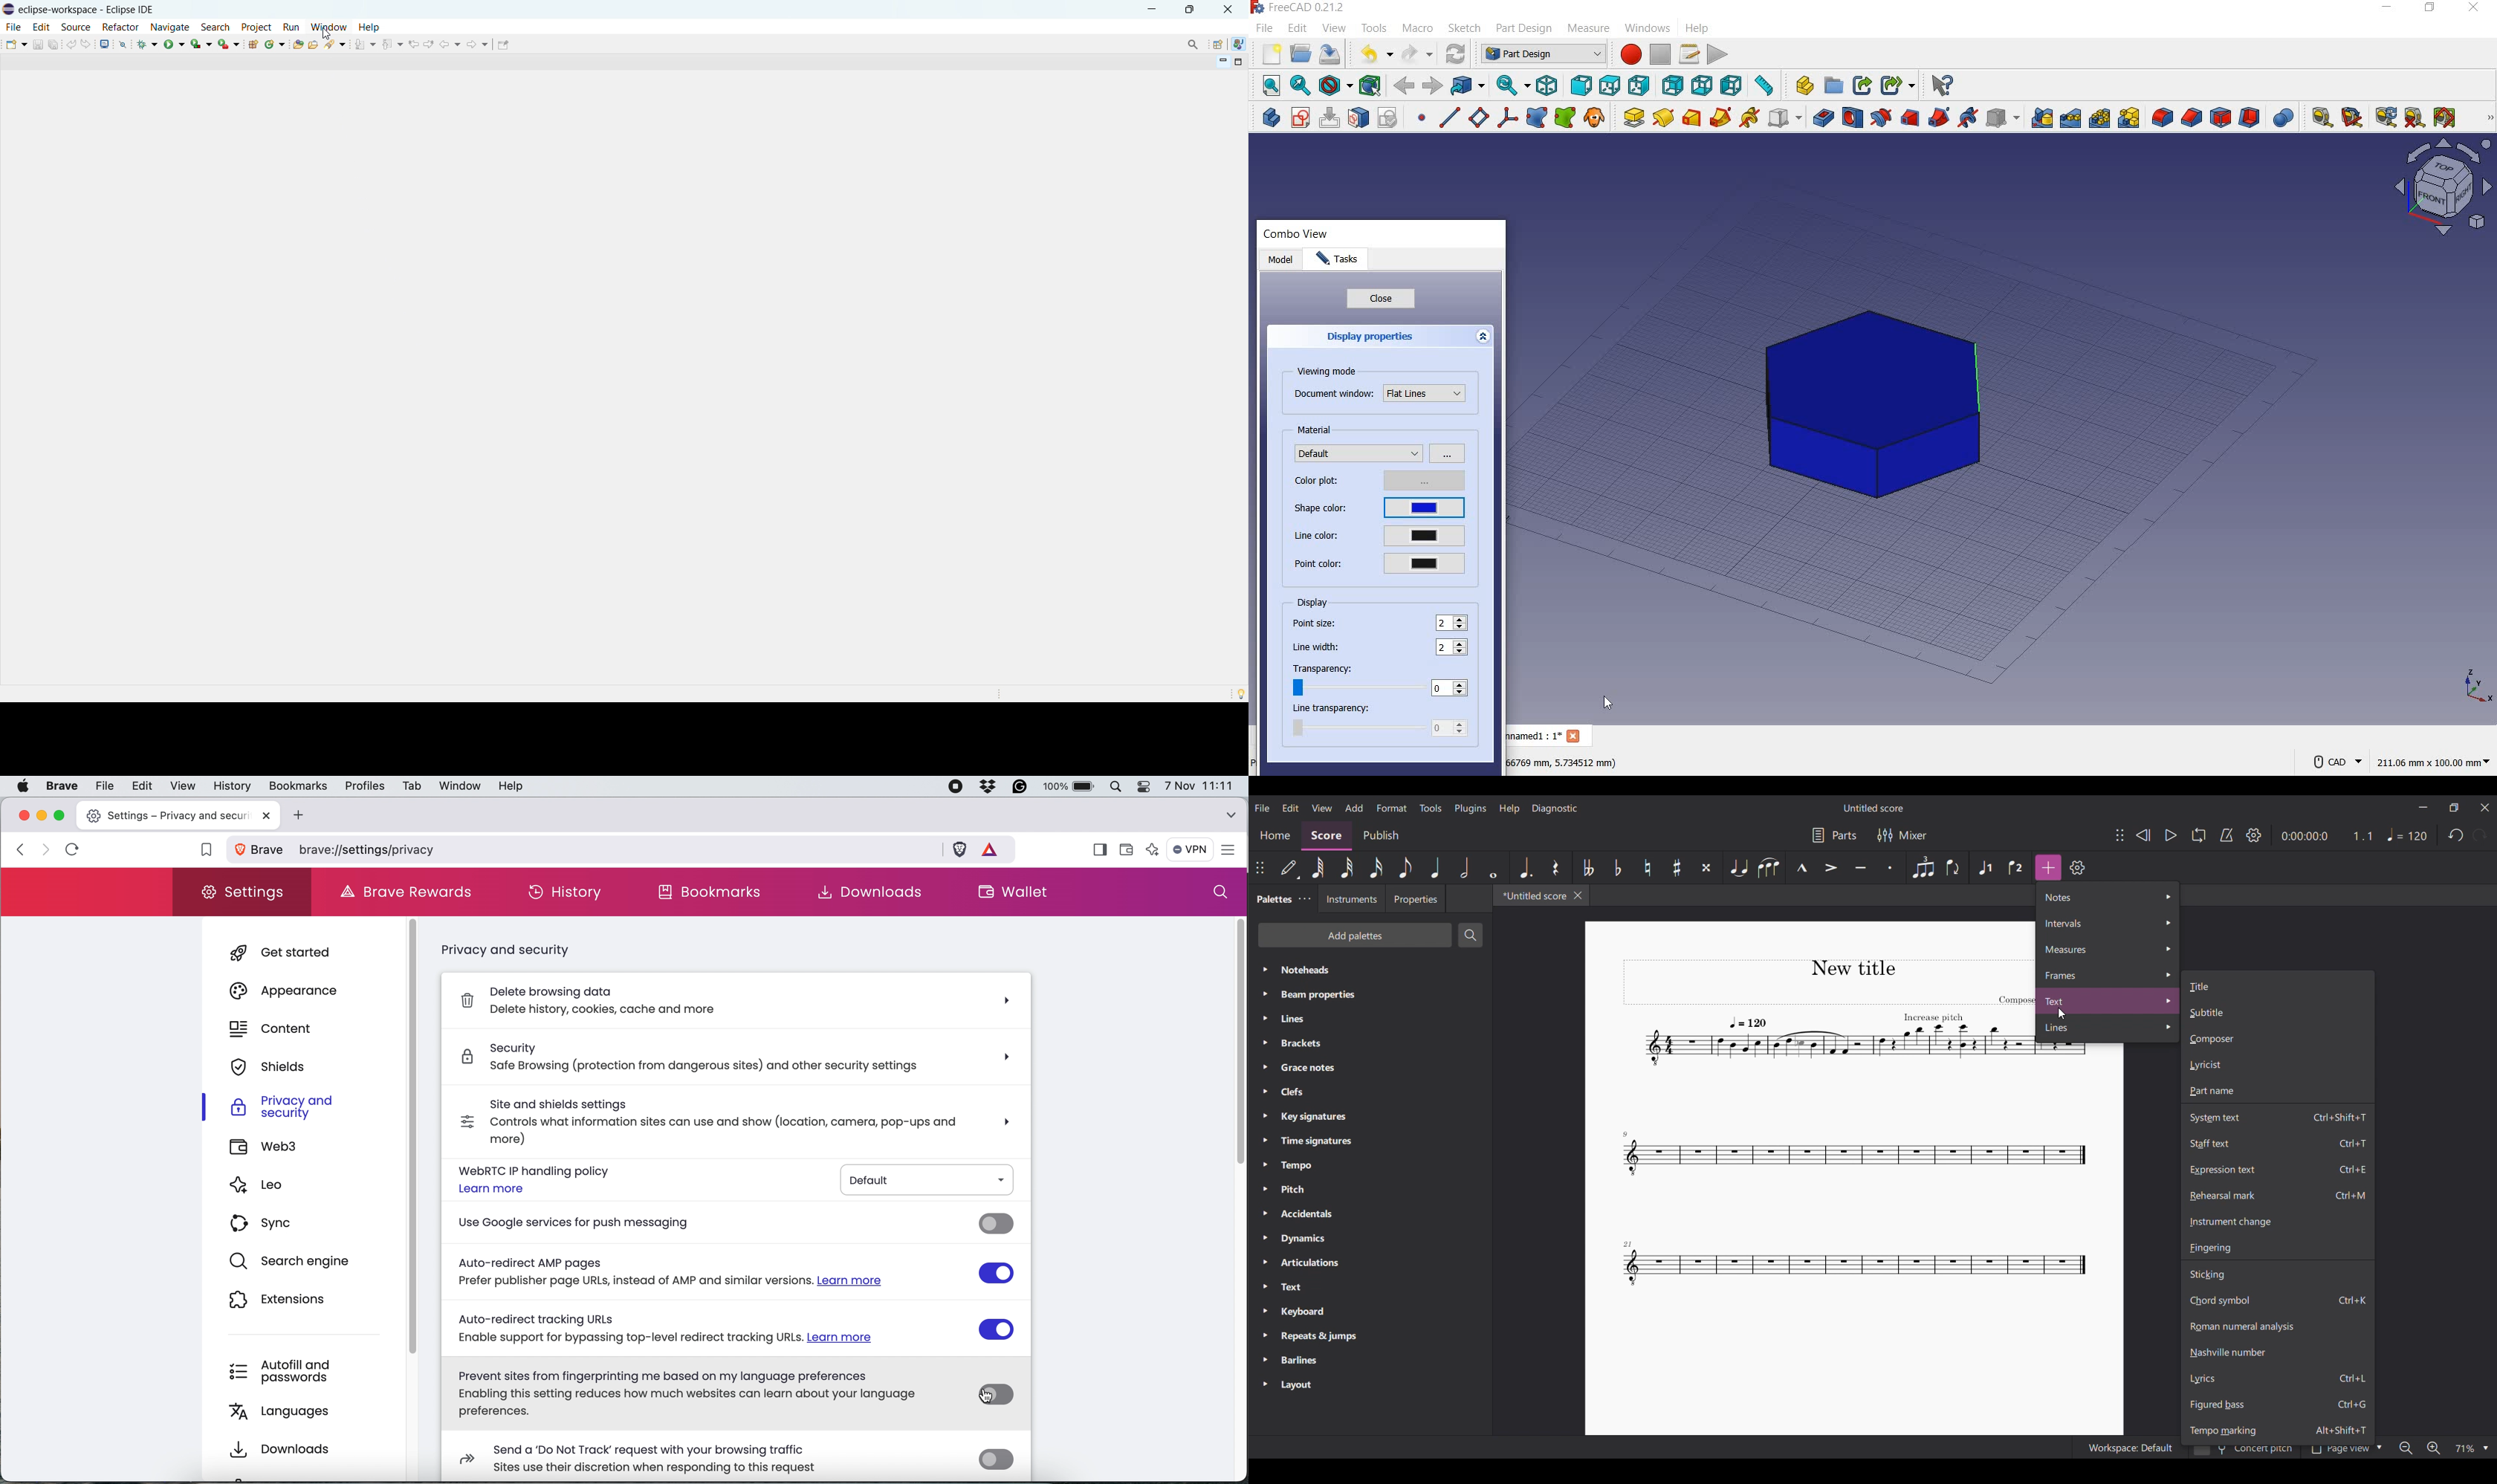 The width and height of the screenshot is (2520, 1484). Describe the element at coordinates (1879, 118) in the screenshot. I see `groove` at that location.